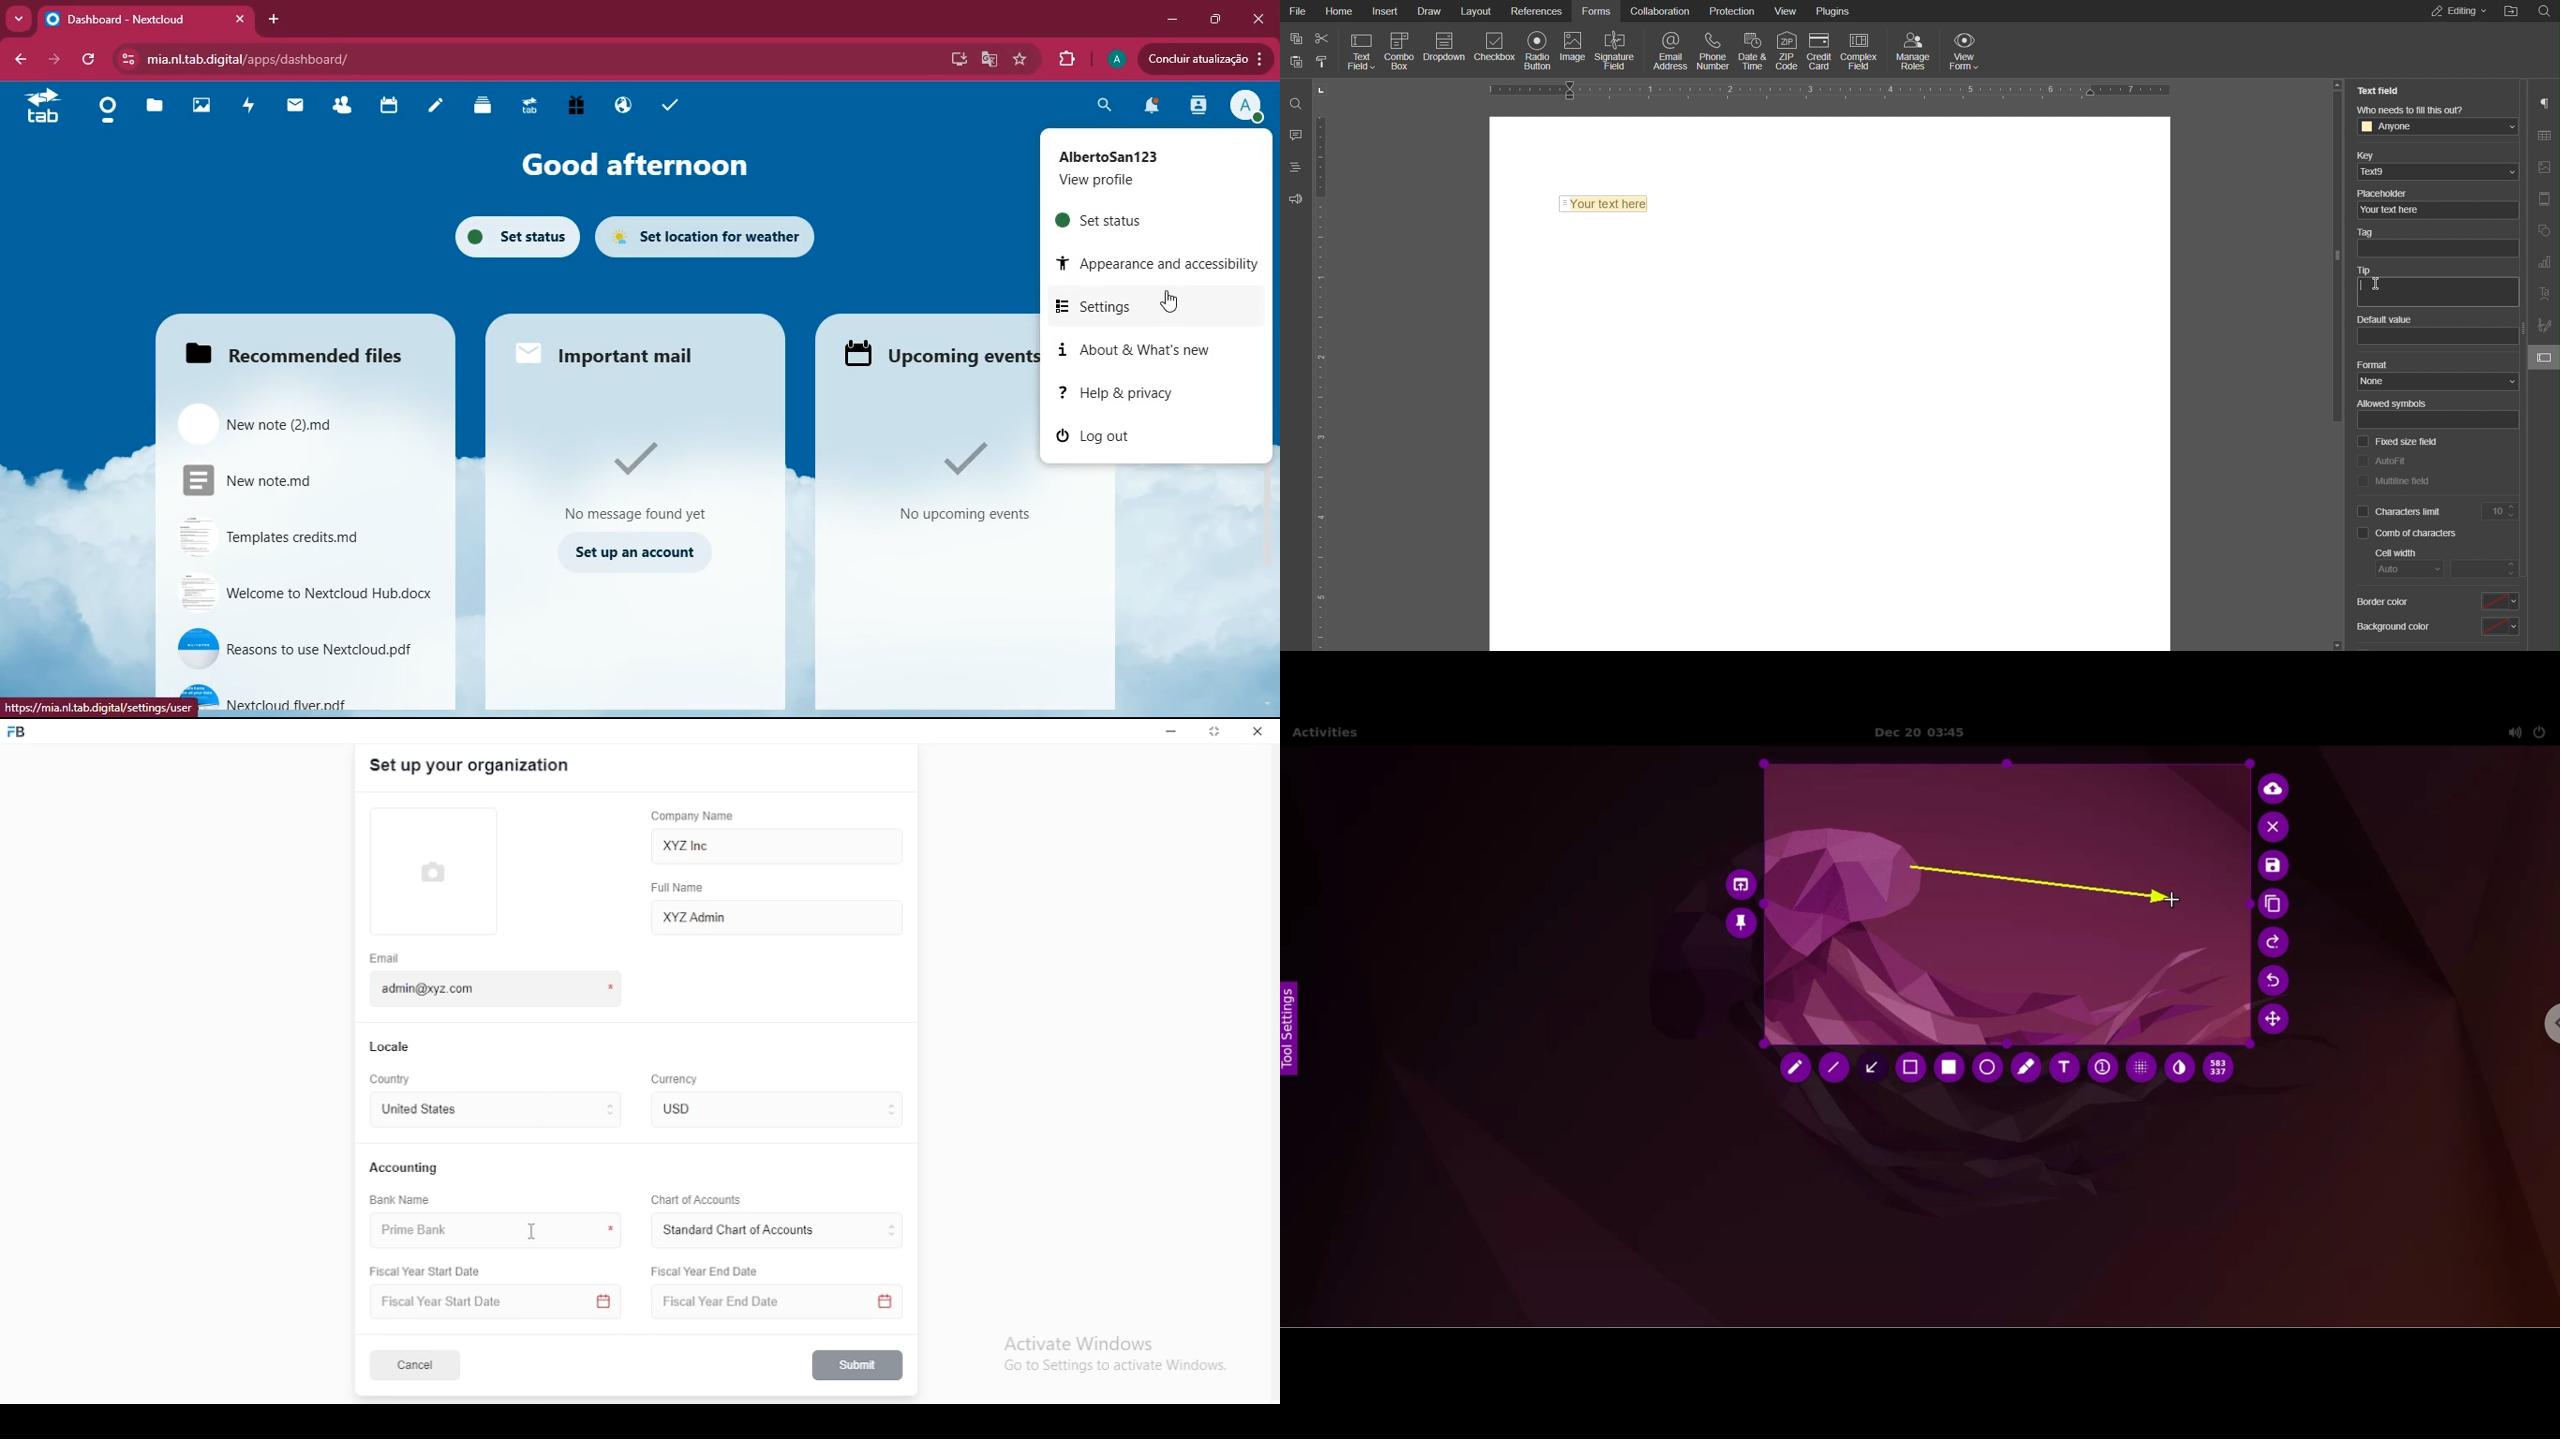 This screenshot has width=2576, height=1456. Describe the element at coordinates (2400, 461) in the screenshot. I see `AutoFit` at that location.